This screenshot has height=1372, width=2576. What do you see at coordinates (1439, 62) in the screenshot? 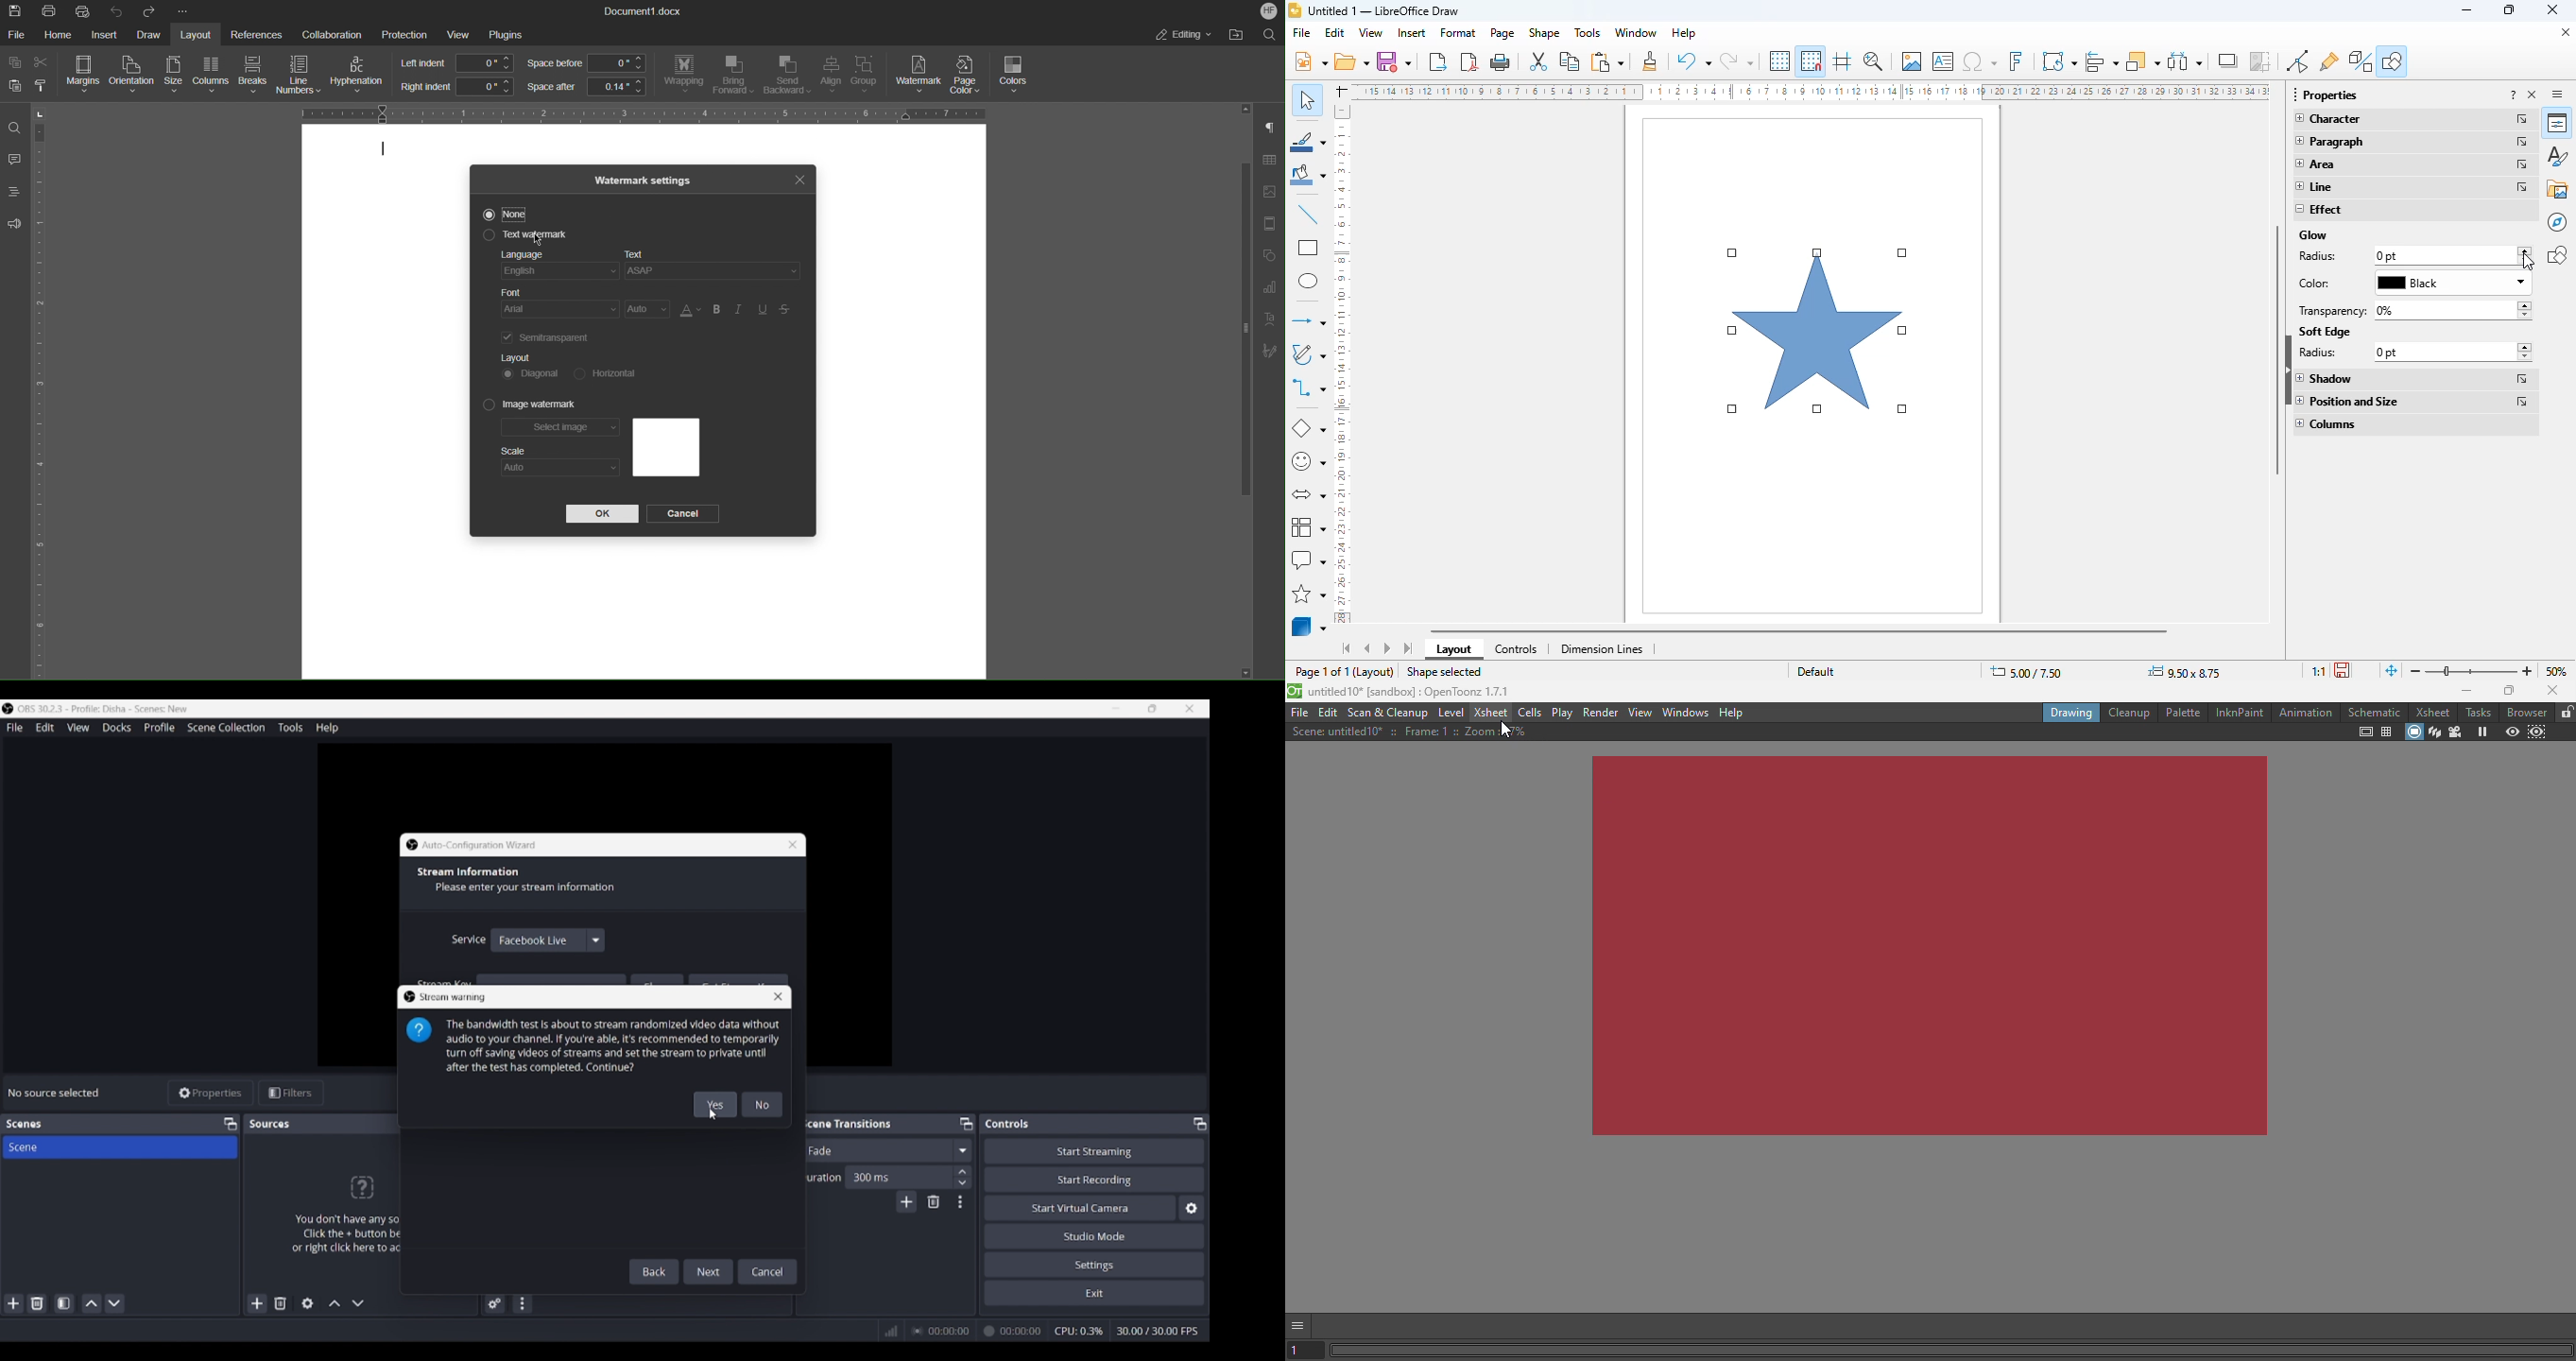
I see `export` at bounding box center [1439, 62].